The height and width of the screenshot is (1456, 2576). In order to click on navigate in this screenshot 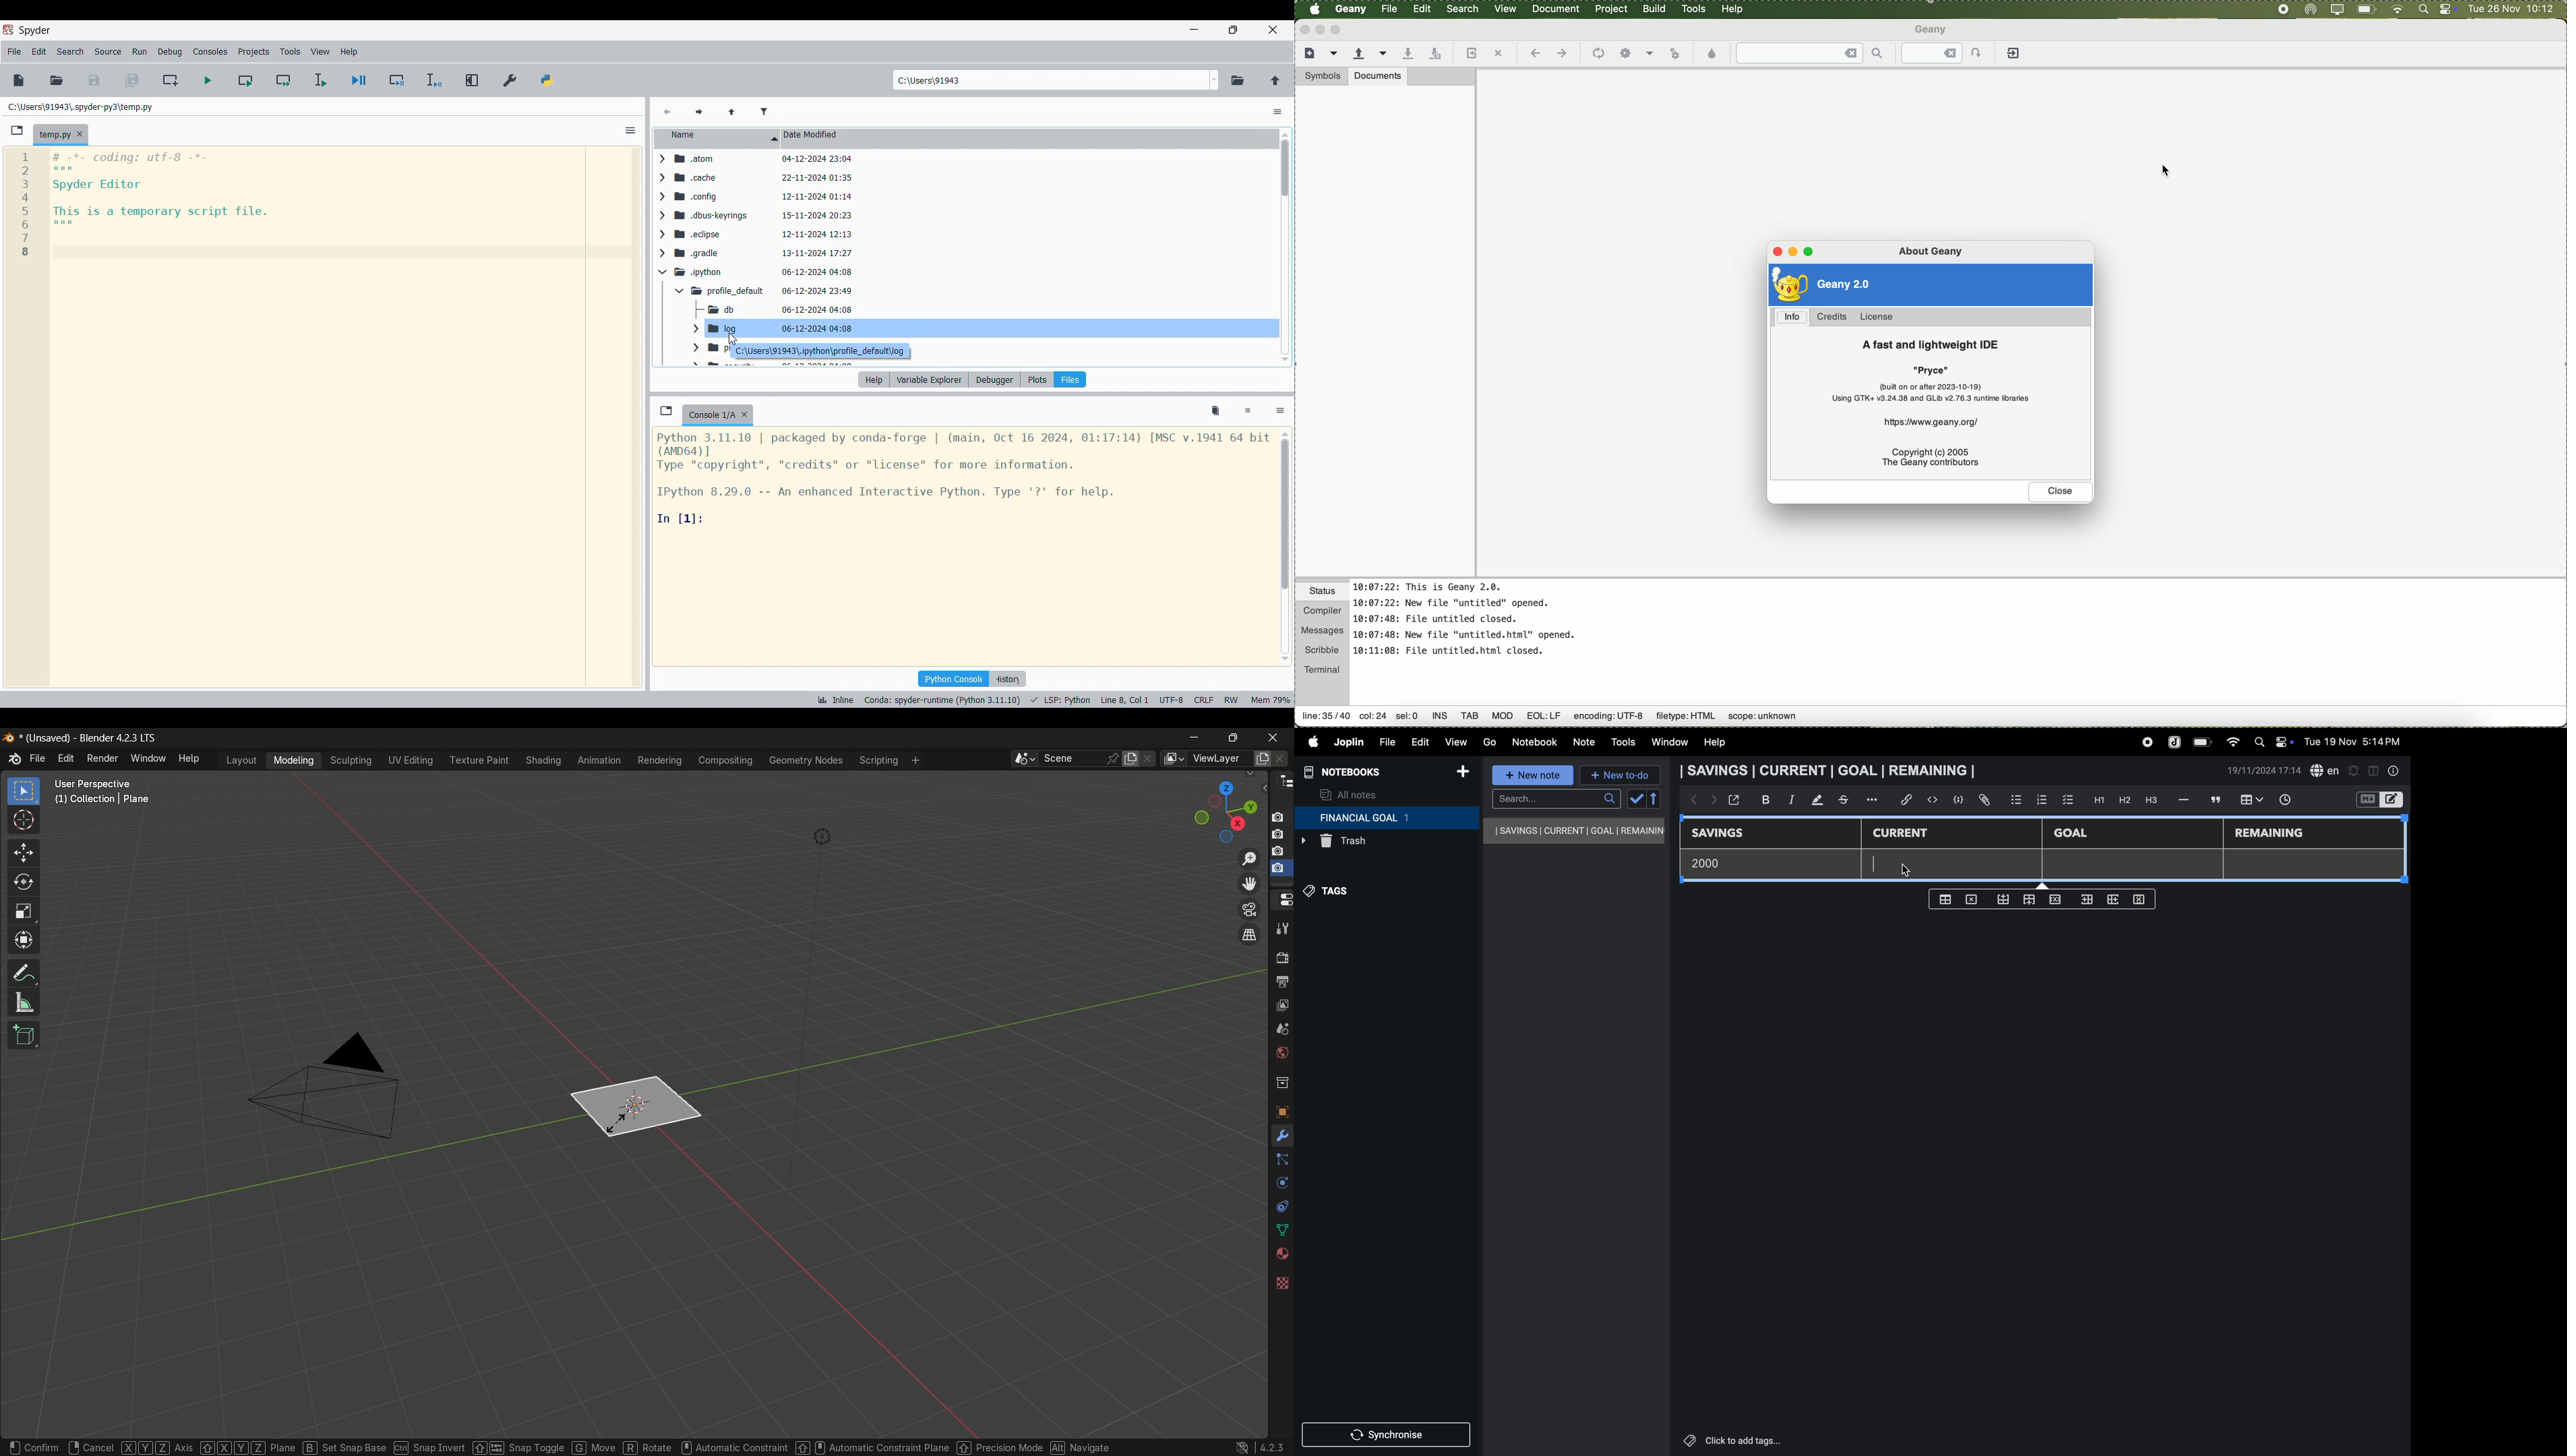, I will do `click(1079, 1445)`.